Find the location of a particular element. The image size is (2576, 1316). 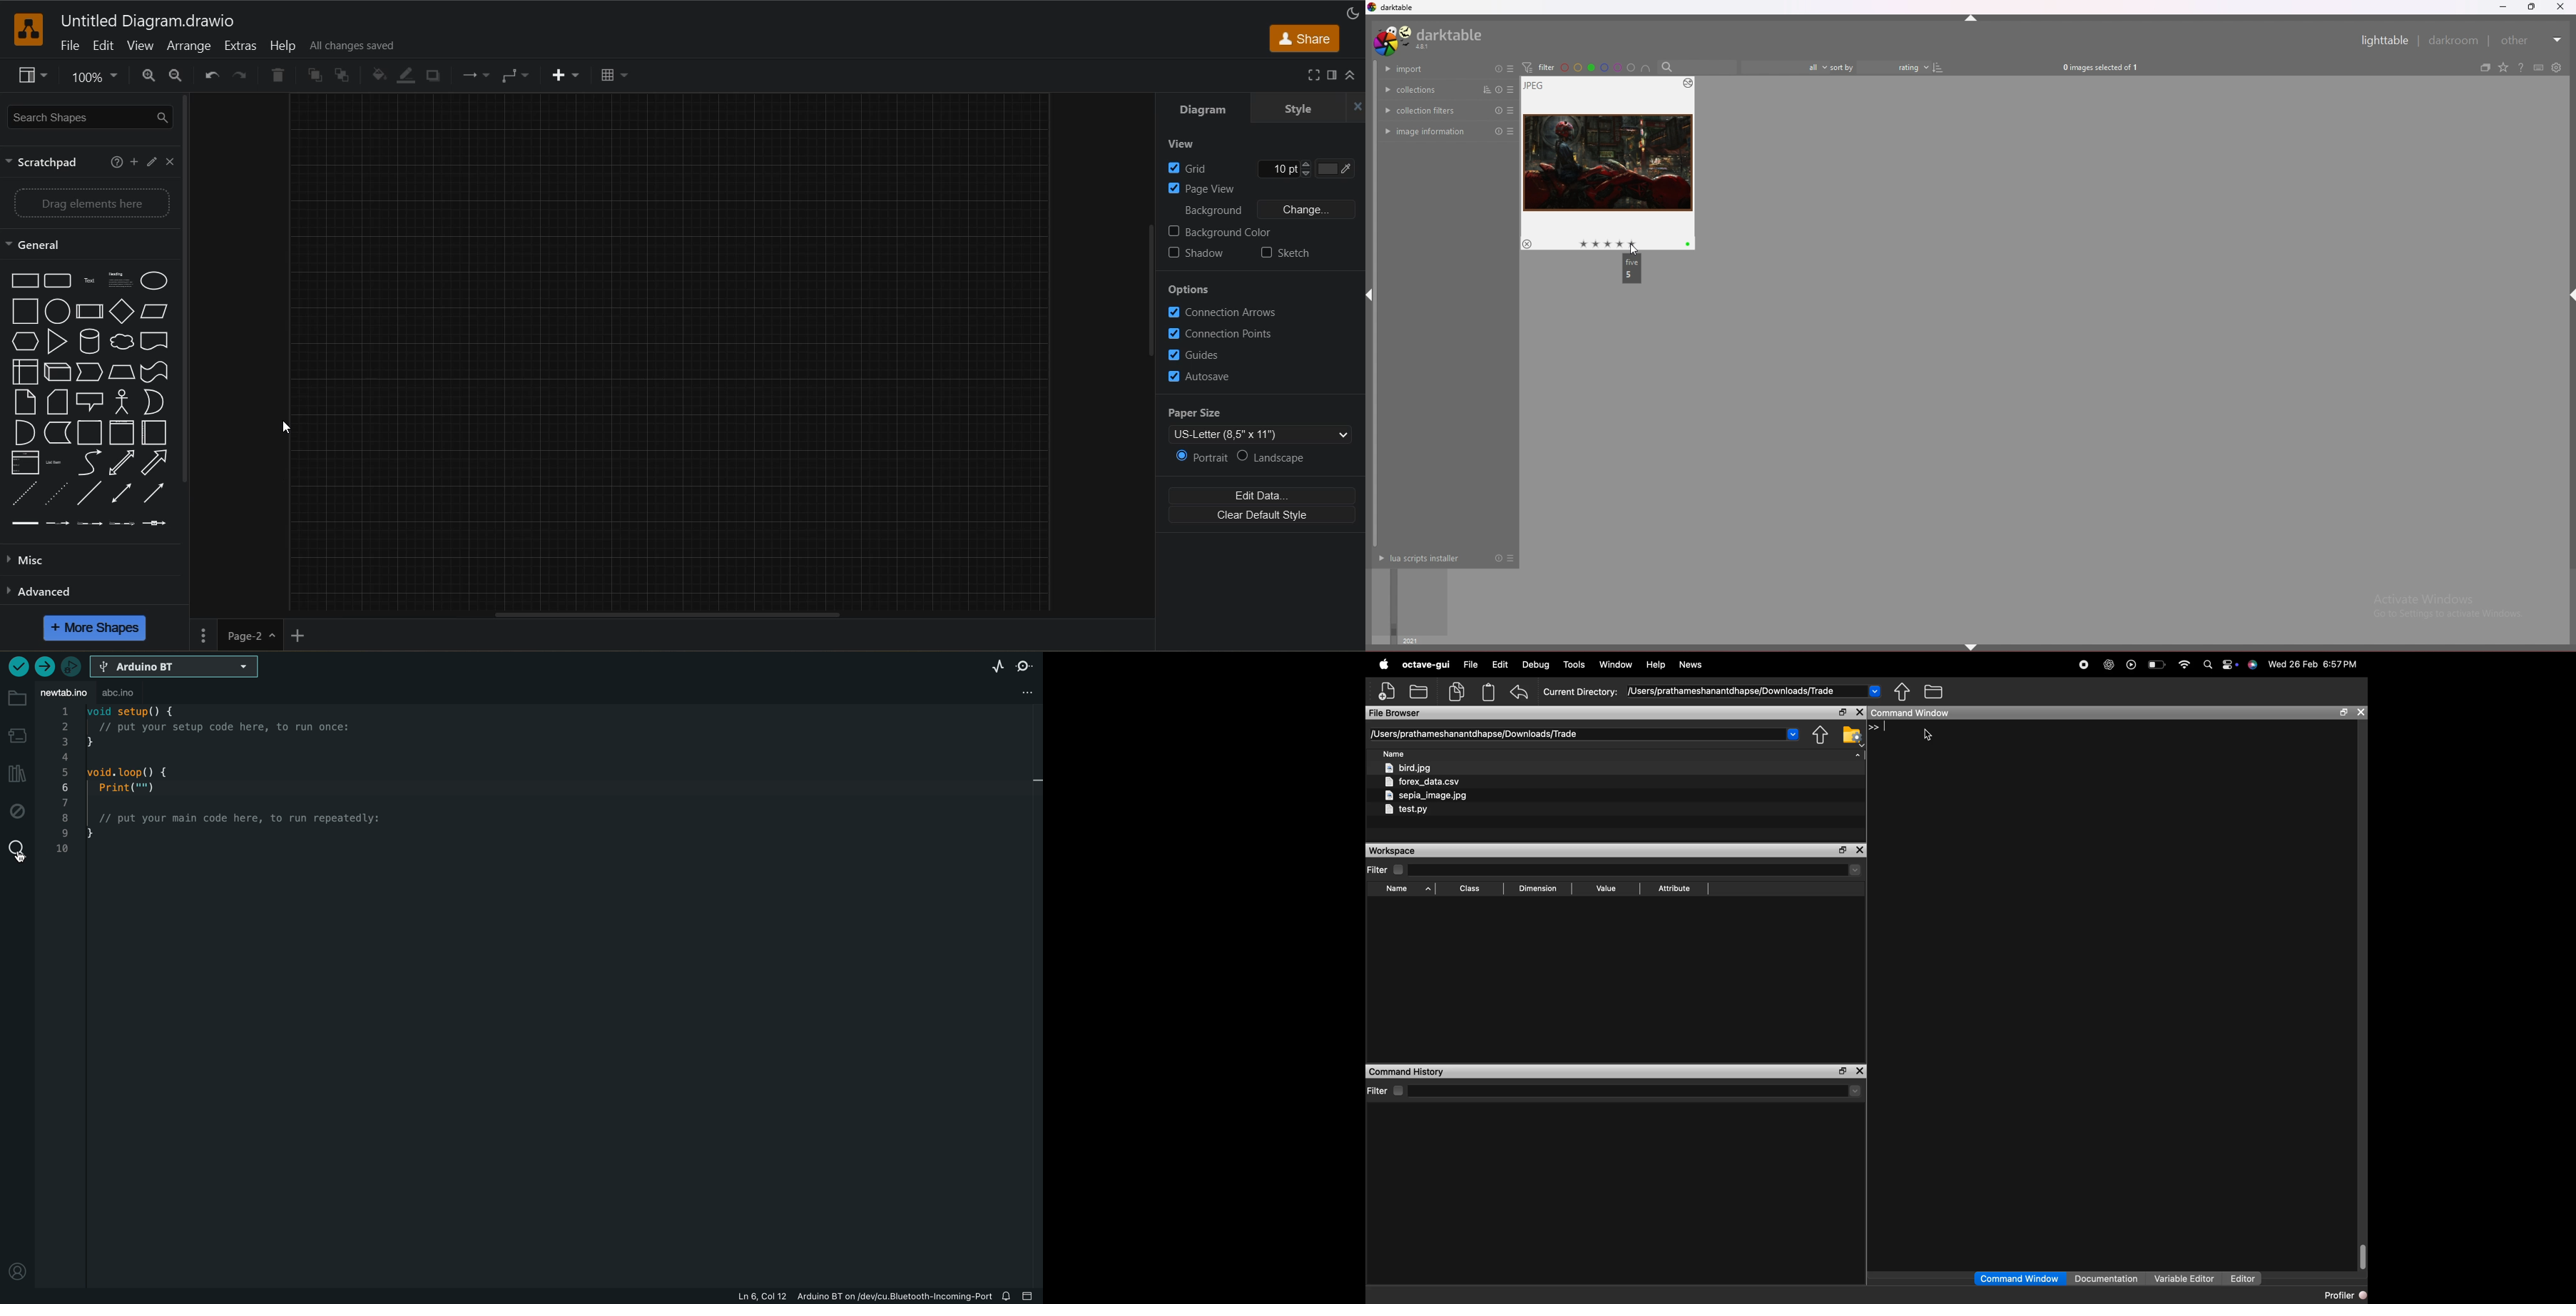

appearance is located at coordinates (1355, 13).